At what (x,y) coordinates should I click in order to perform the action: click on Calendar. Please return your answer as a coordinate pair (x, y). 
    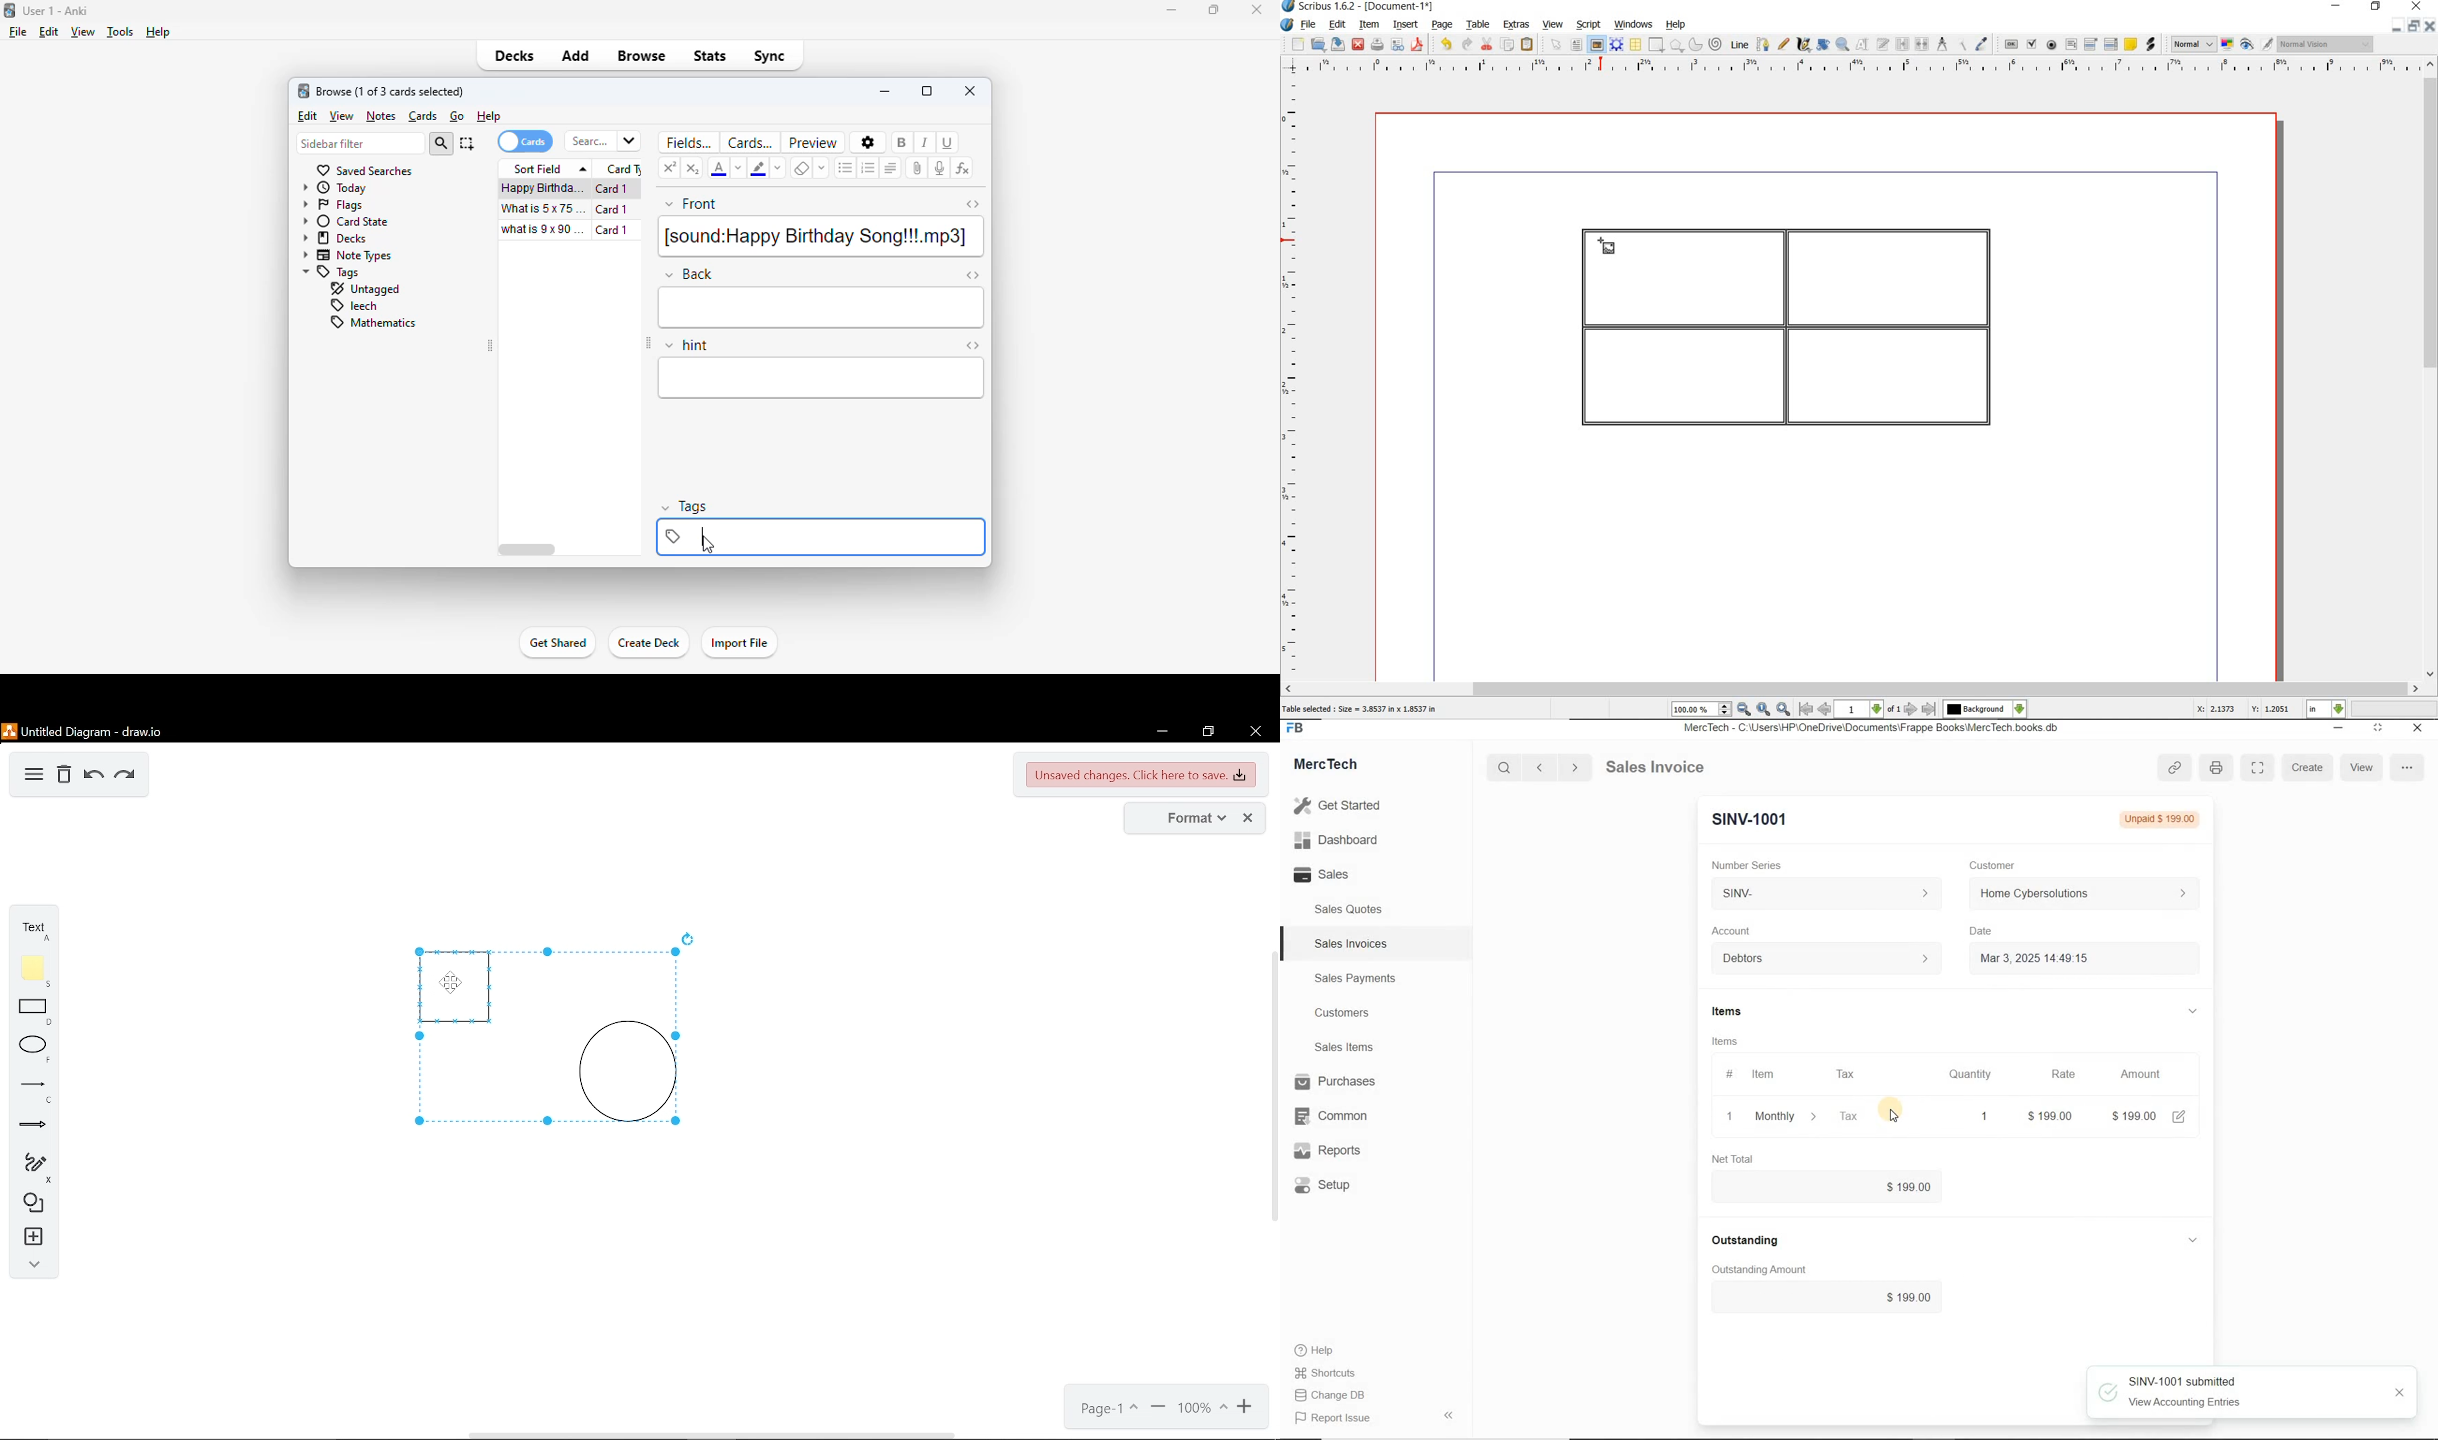
    Looking at the image, I should click on (2174, 960).